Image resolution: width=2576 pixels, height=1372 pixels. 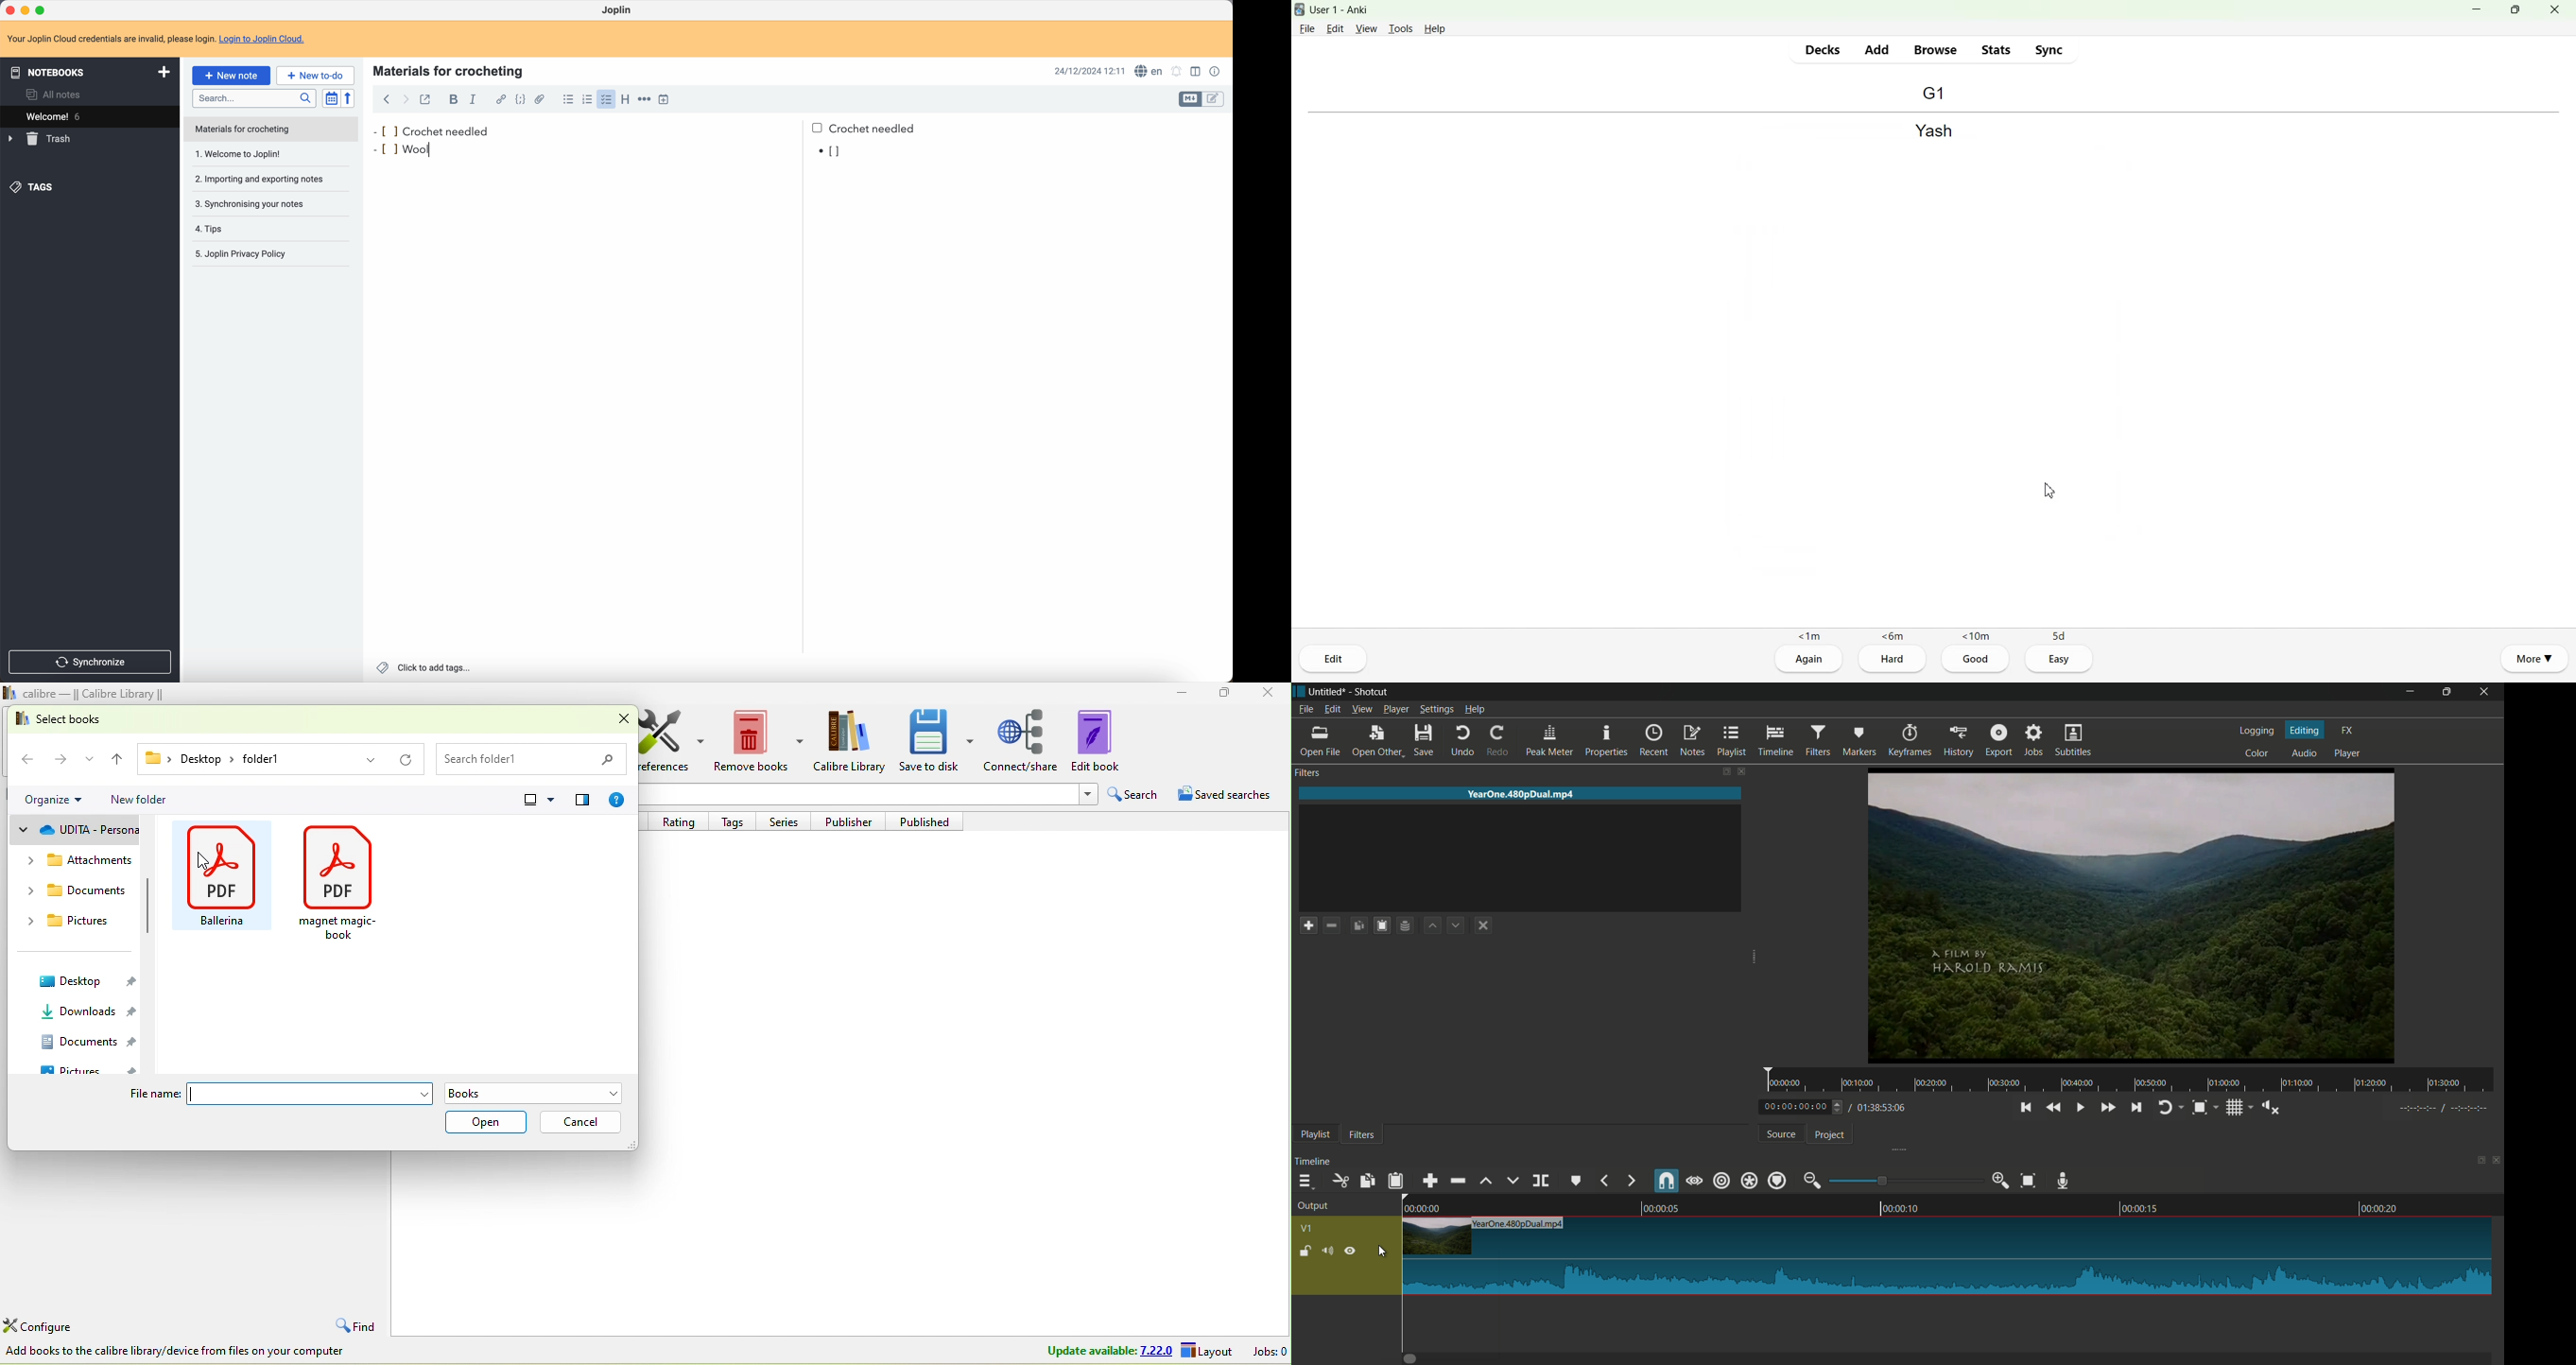 I want to click on documents, so click(x=86, y=1042).